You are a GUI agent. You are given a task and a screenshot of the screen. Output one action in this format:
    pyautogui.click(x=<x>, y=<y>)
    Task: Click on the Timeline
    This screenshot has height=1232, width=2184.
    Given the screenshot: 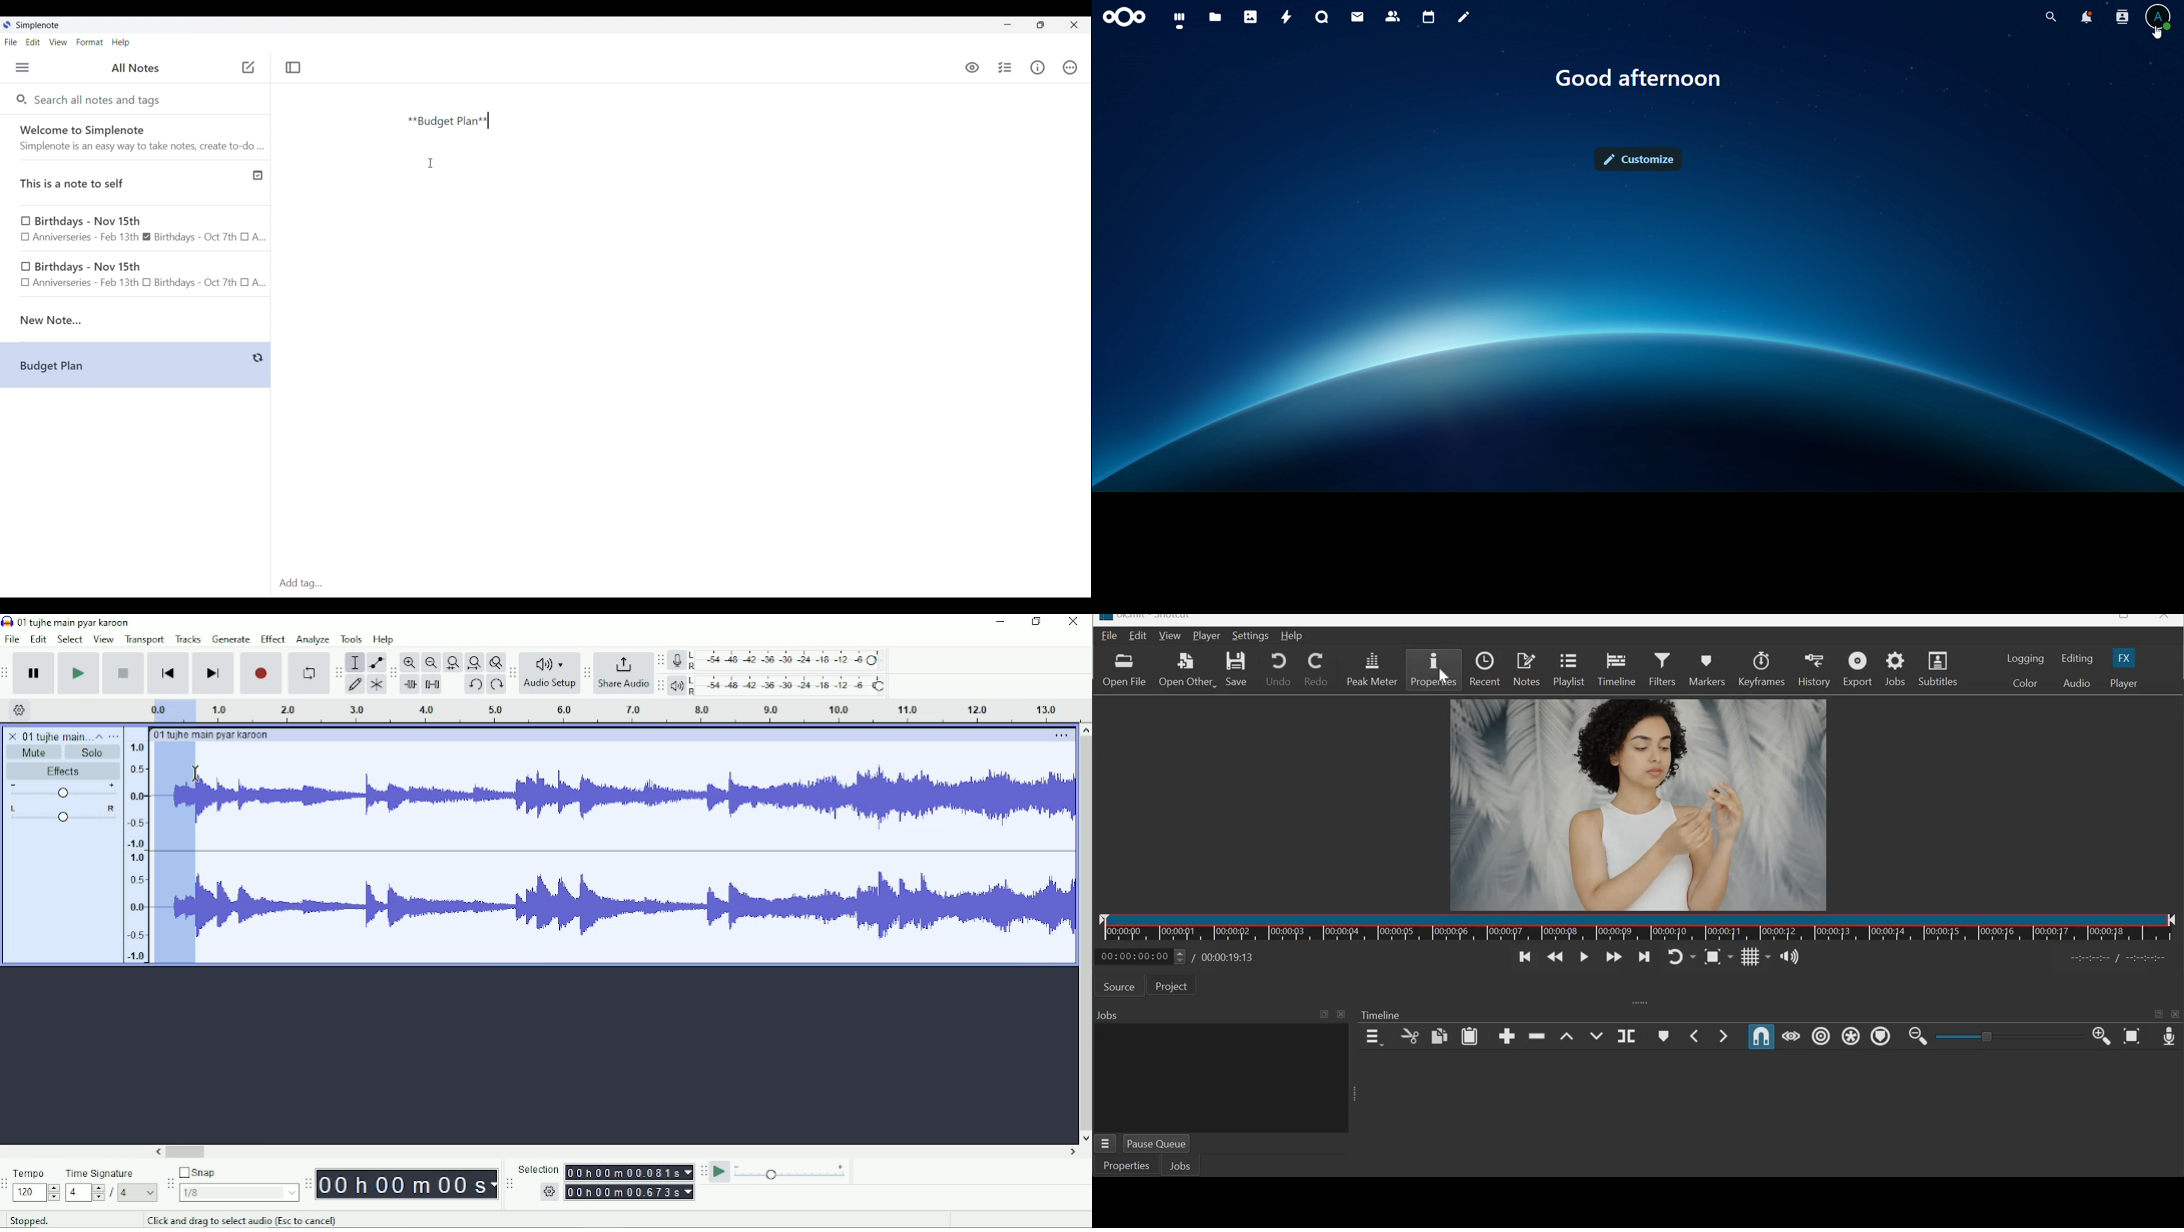 What is the action you would take?
    pyautogui.click(x=1381, y=1016)
    